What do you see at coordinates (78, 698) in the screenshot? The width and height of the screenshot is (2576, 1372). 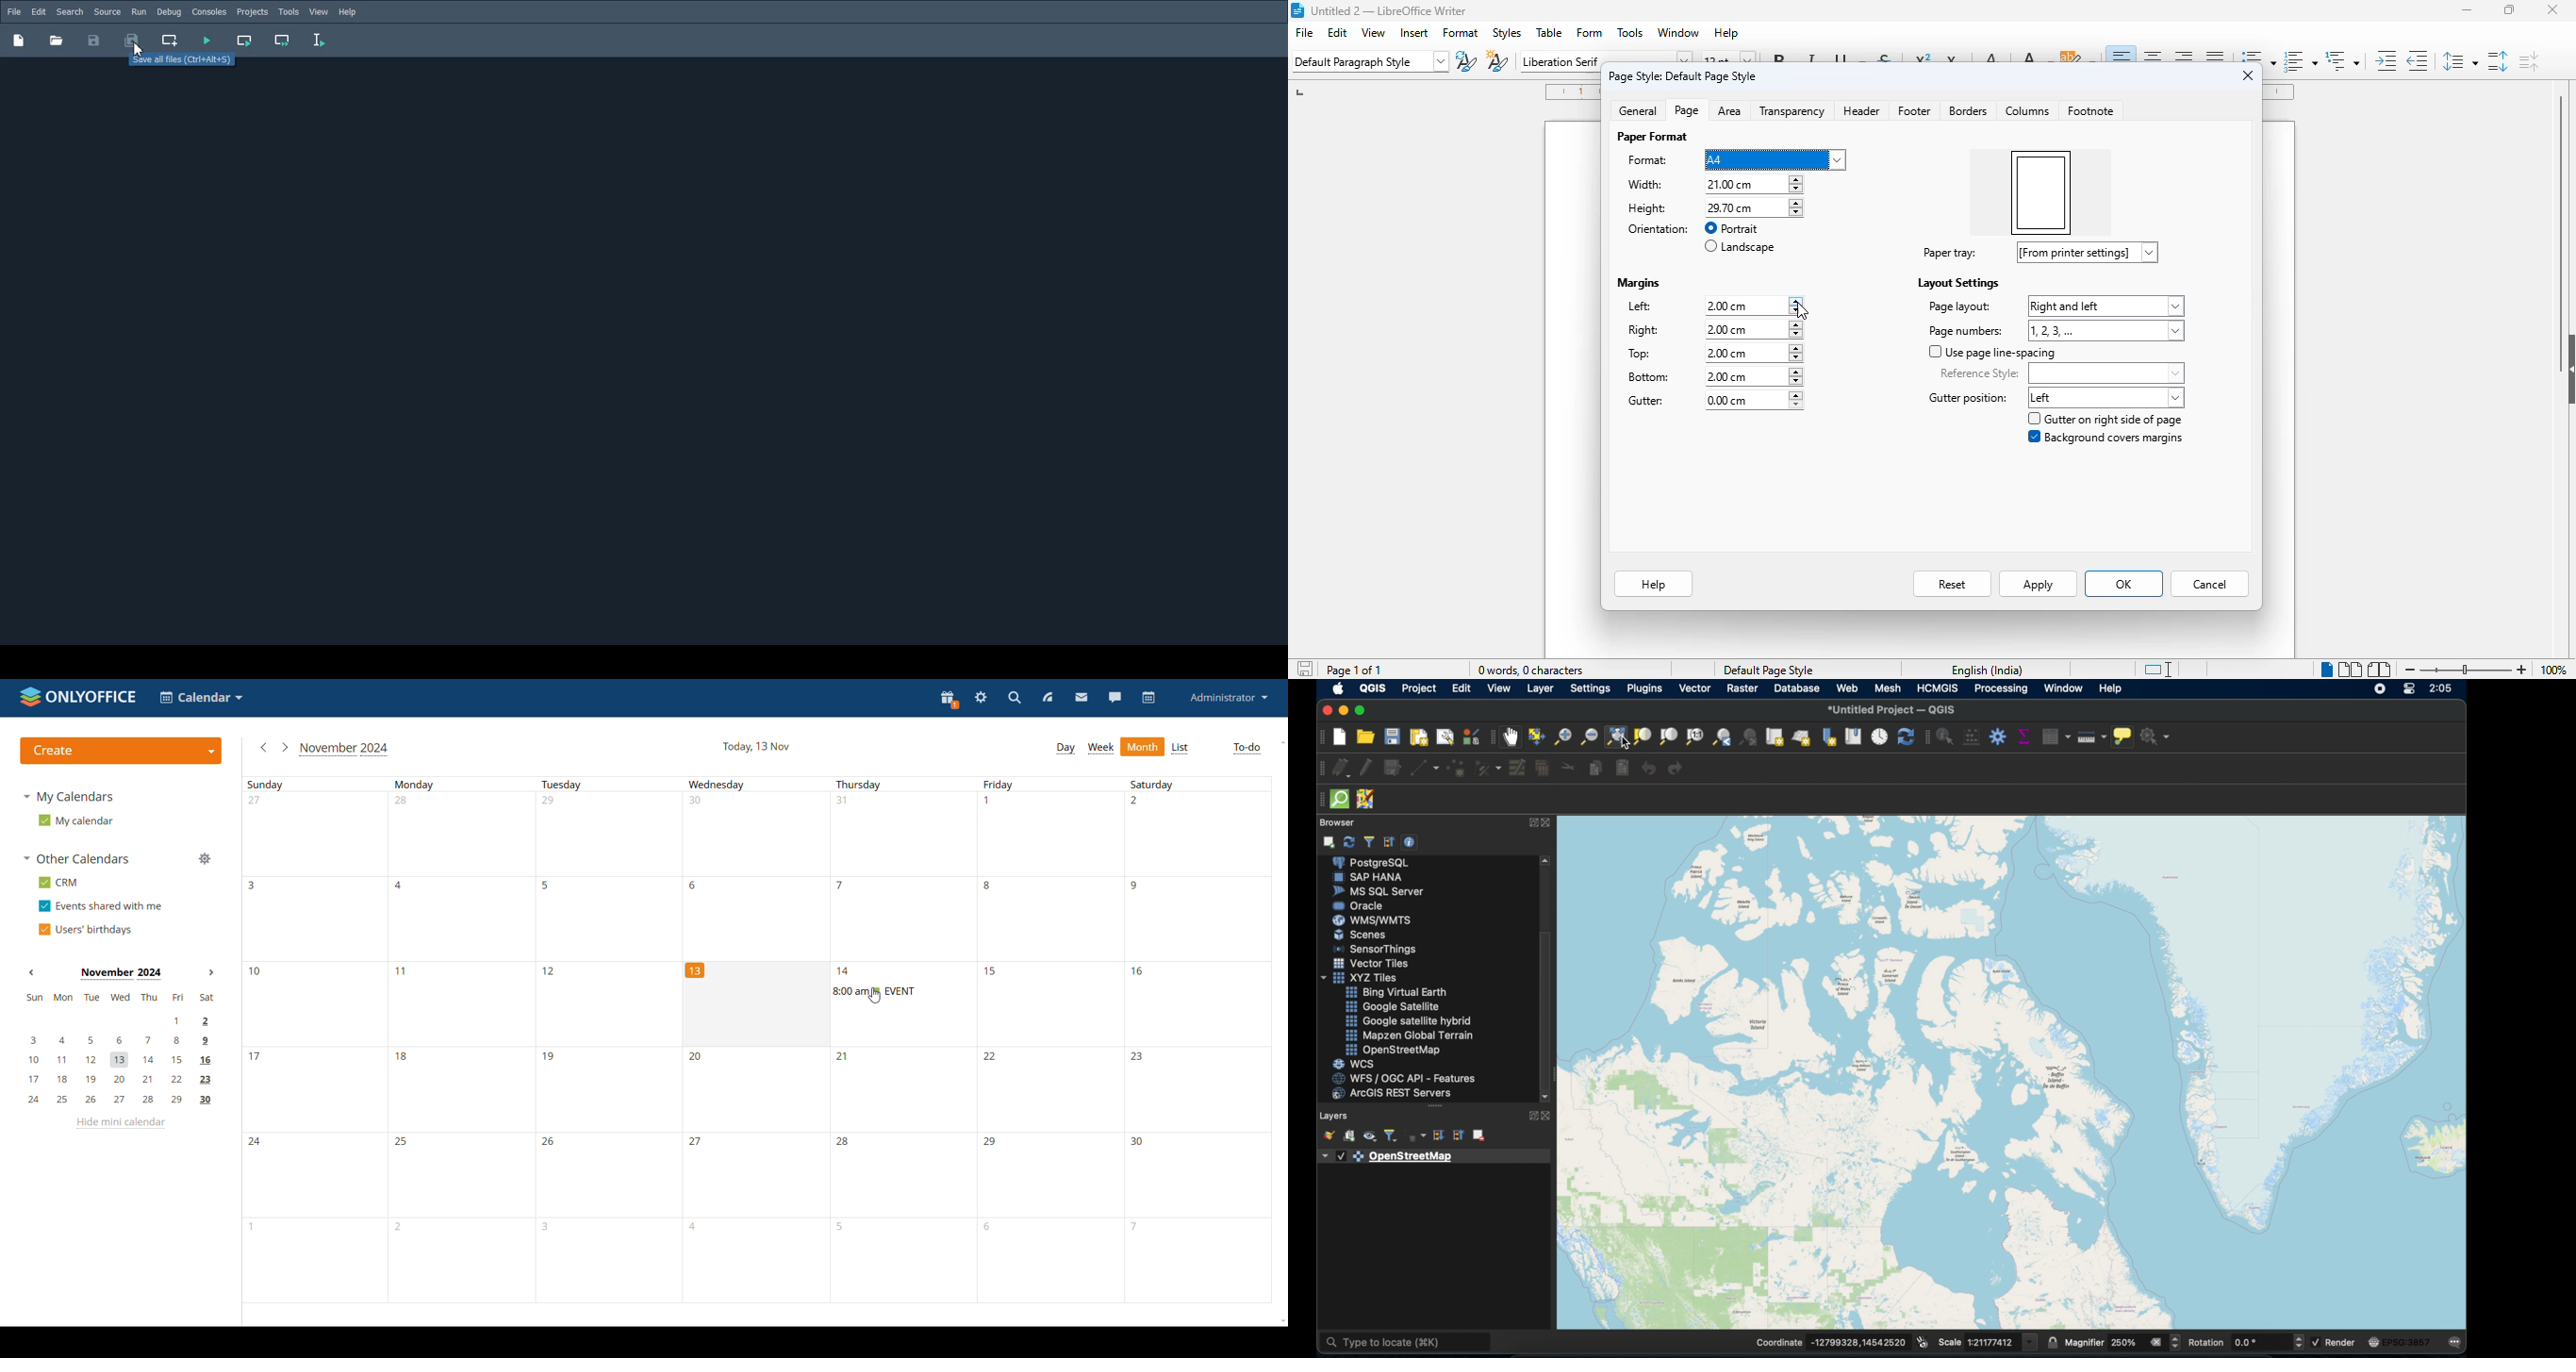 I see `logo` at bounding box center [78, 698].